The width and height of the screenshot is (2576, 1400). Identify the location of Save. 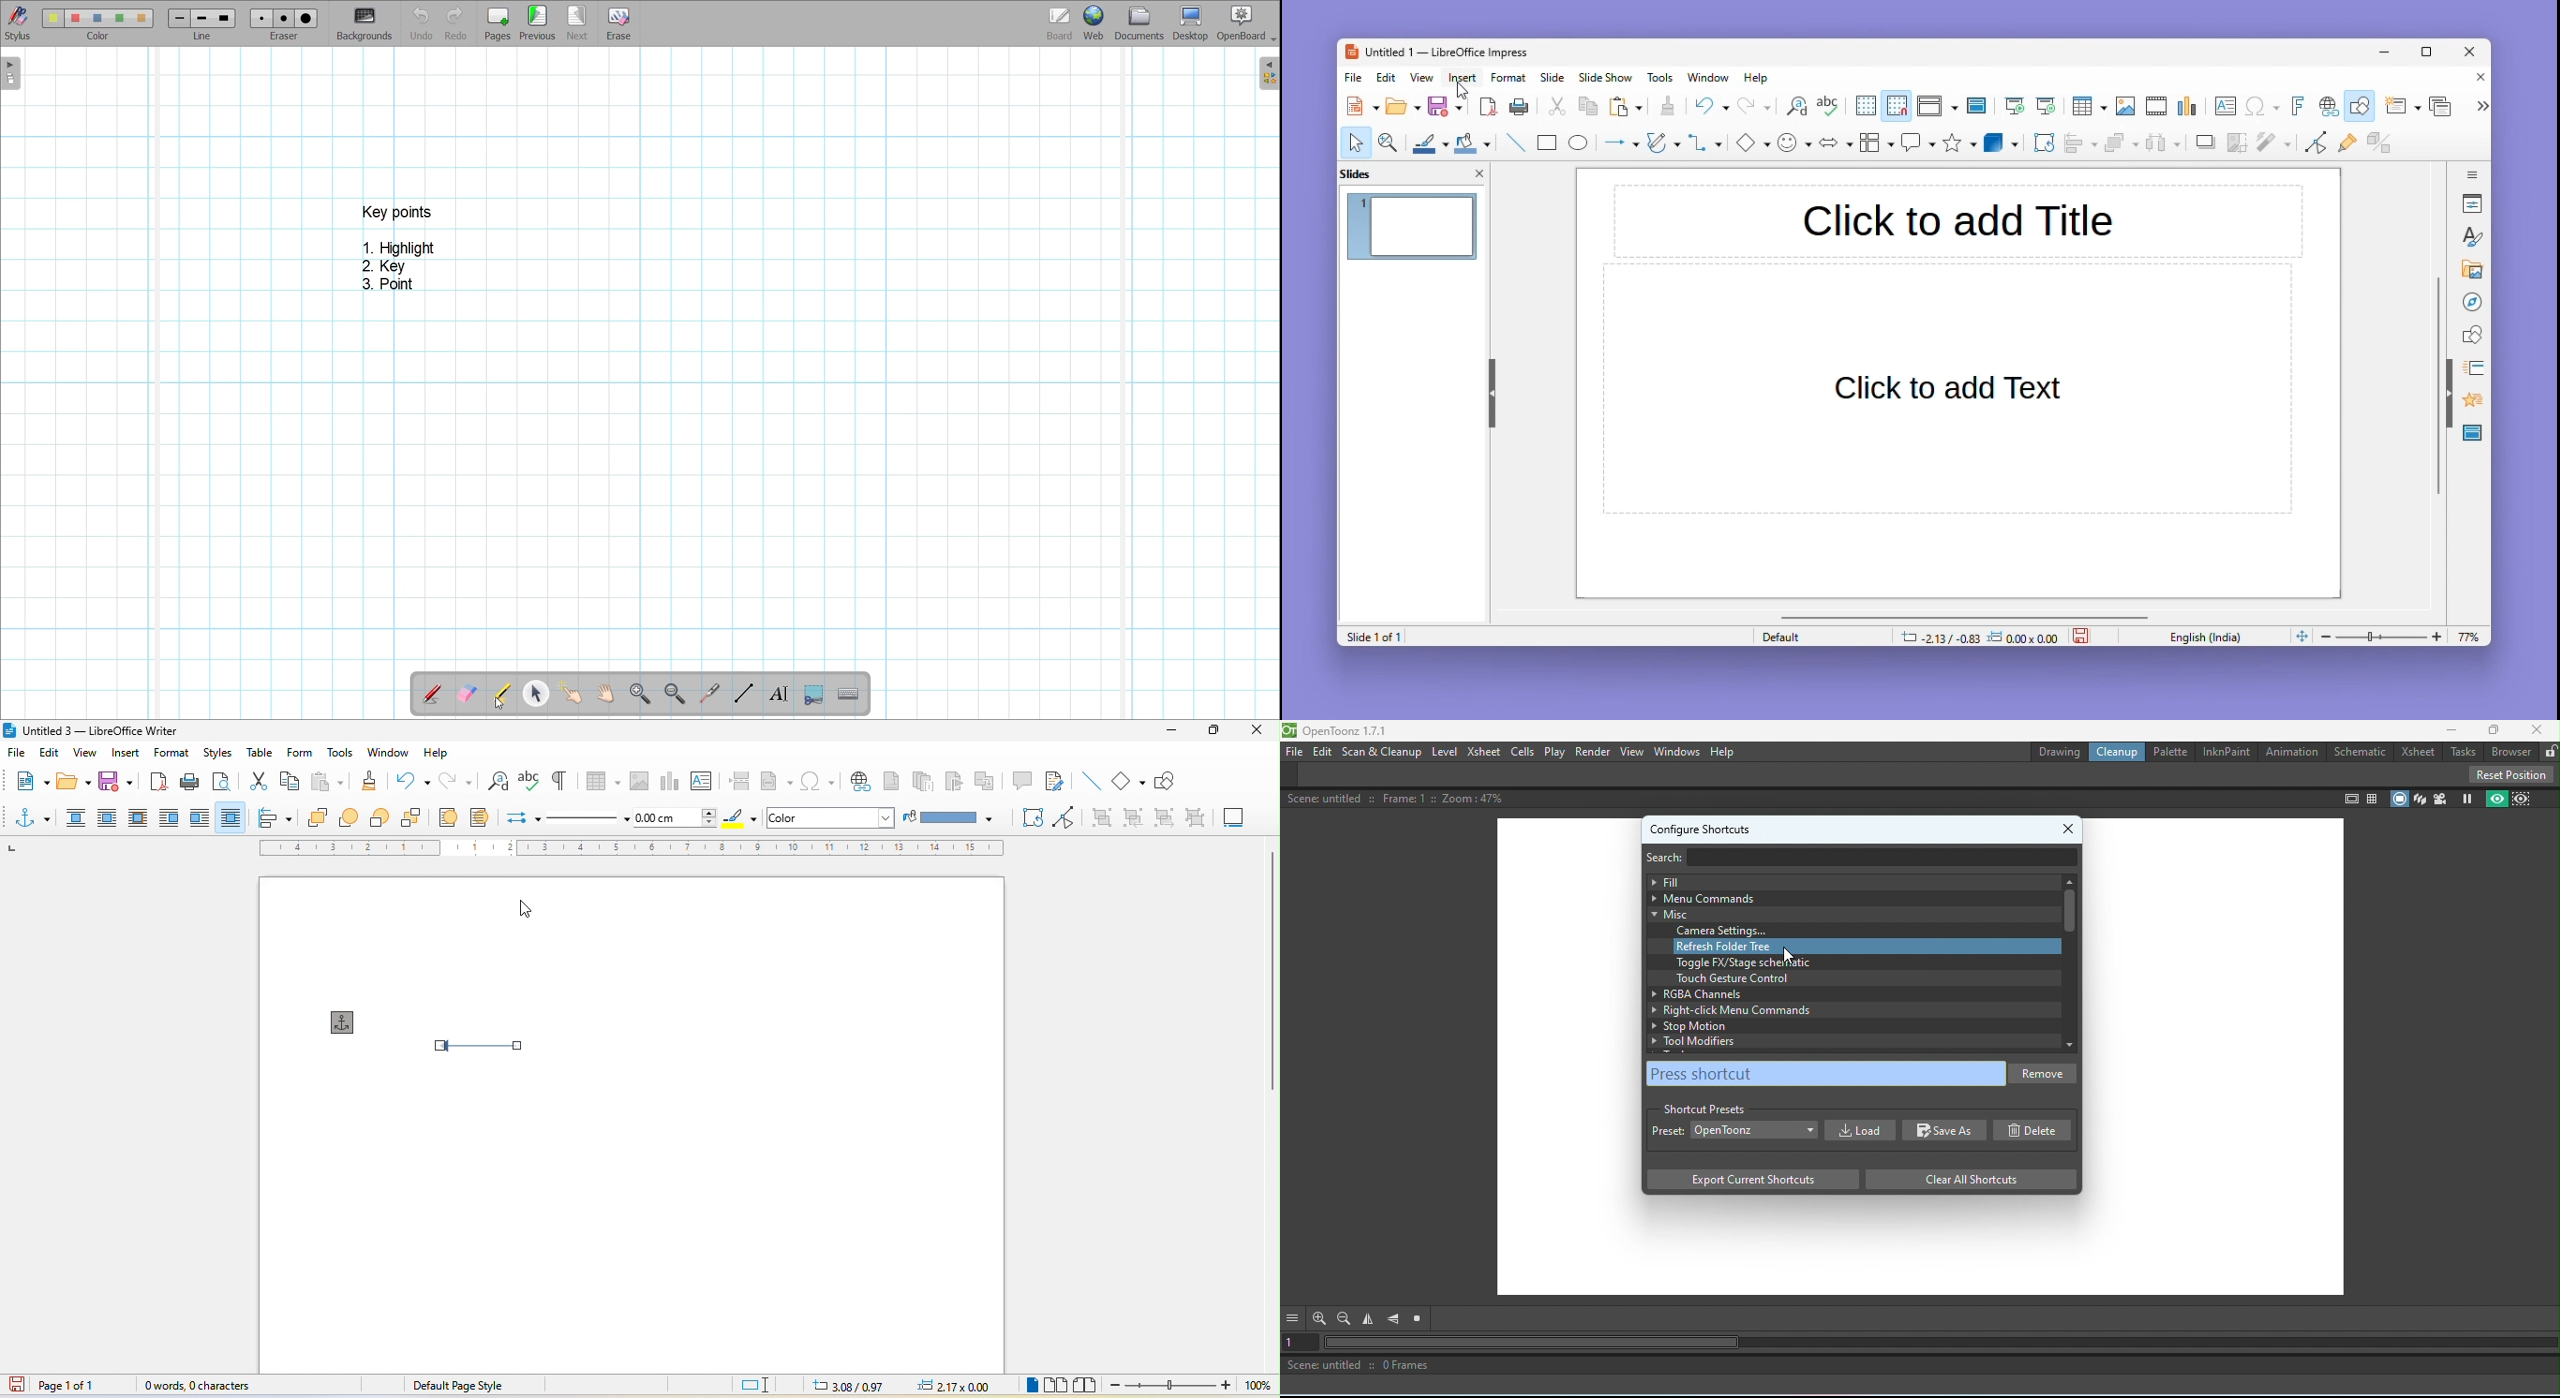
(1446, 106).